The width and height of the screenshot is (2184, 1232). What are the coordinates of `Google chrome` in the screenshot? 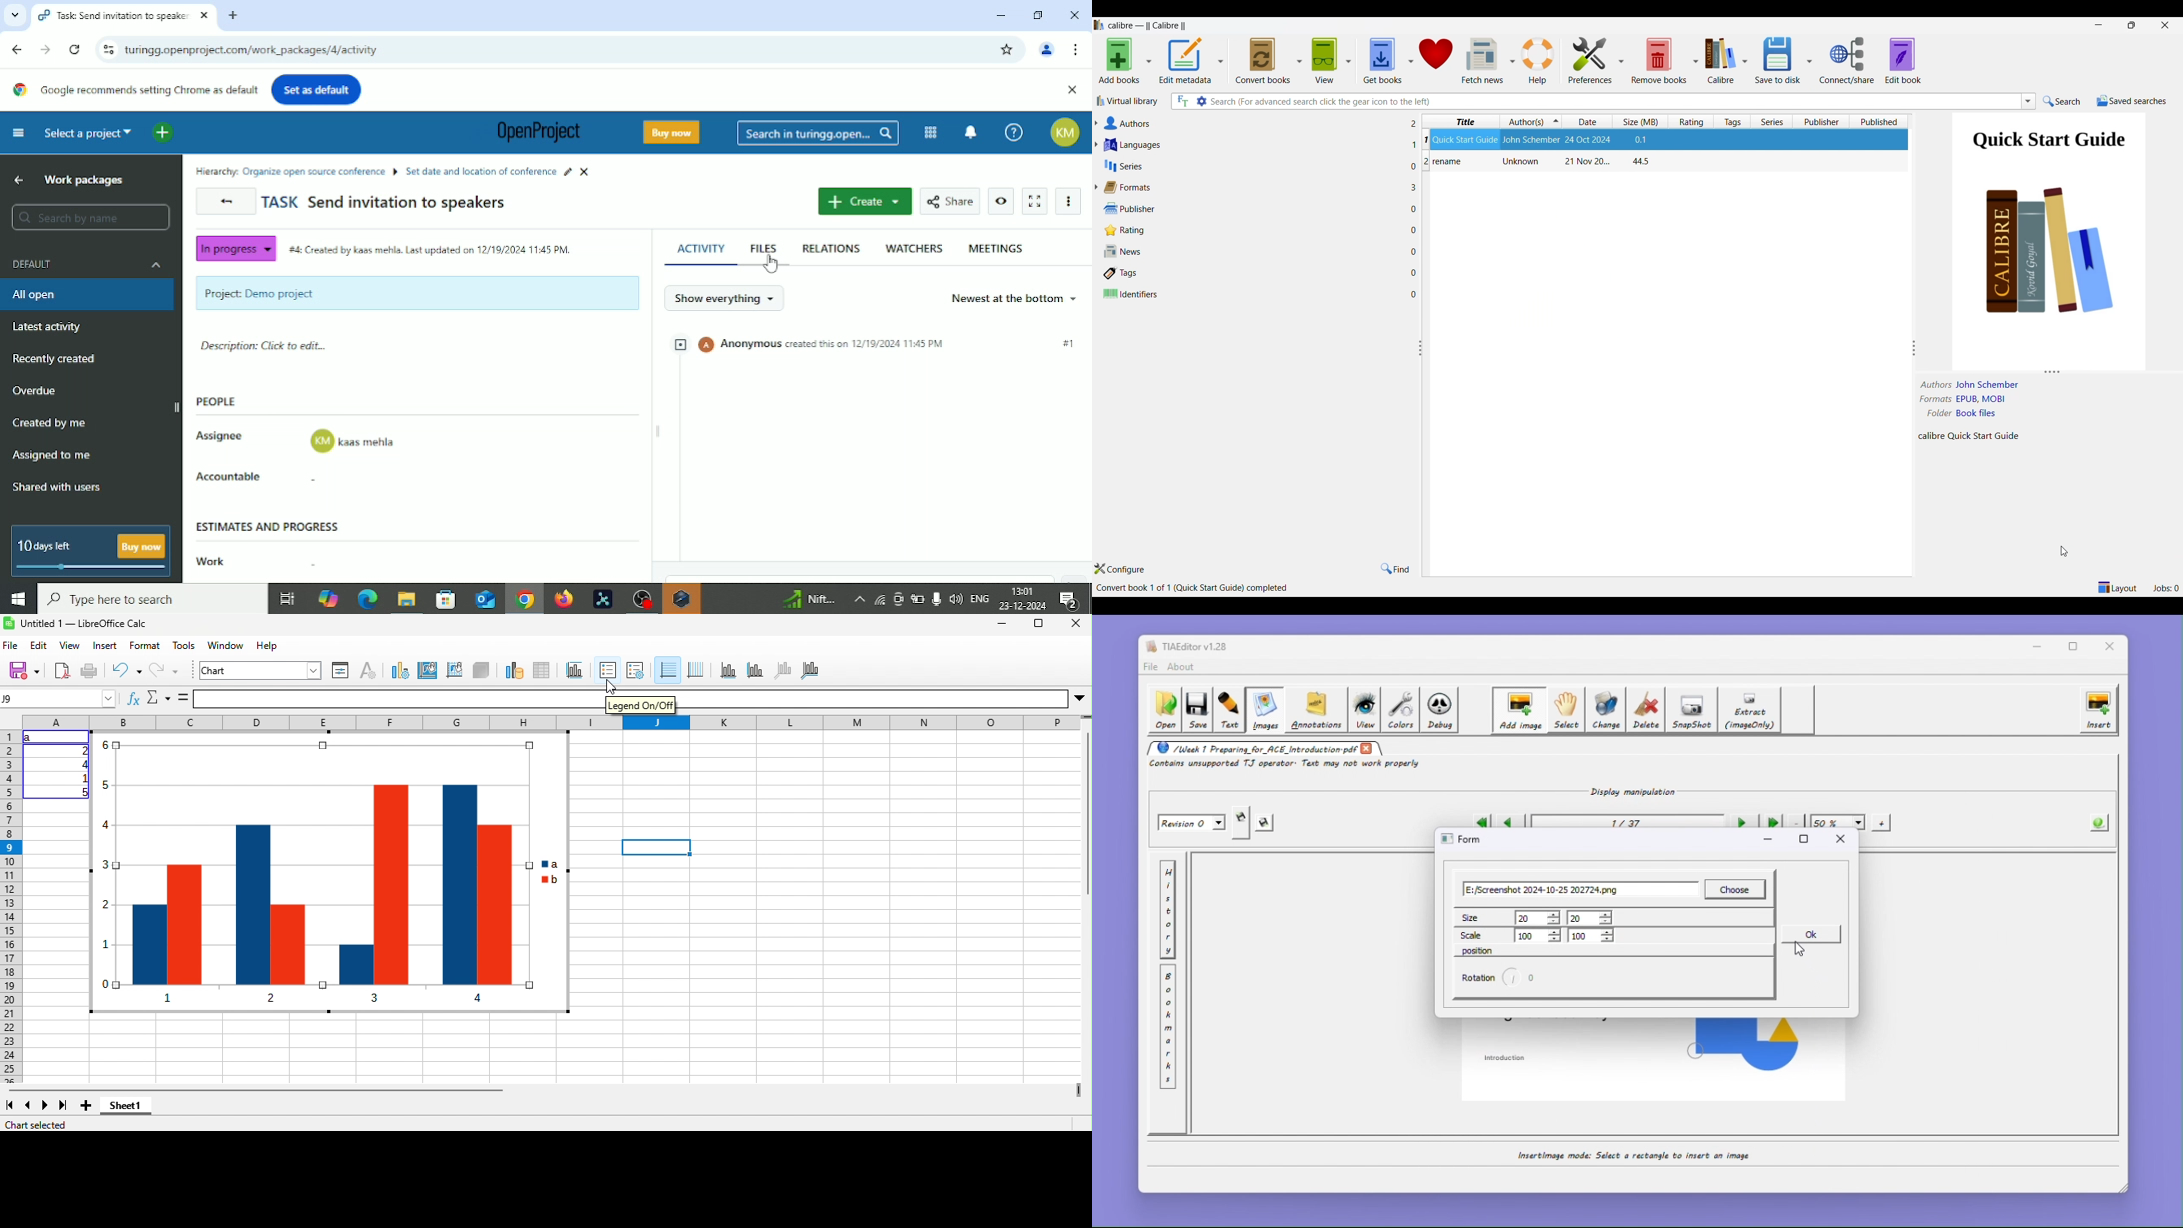 It's located at (524, 601).